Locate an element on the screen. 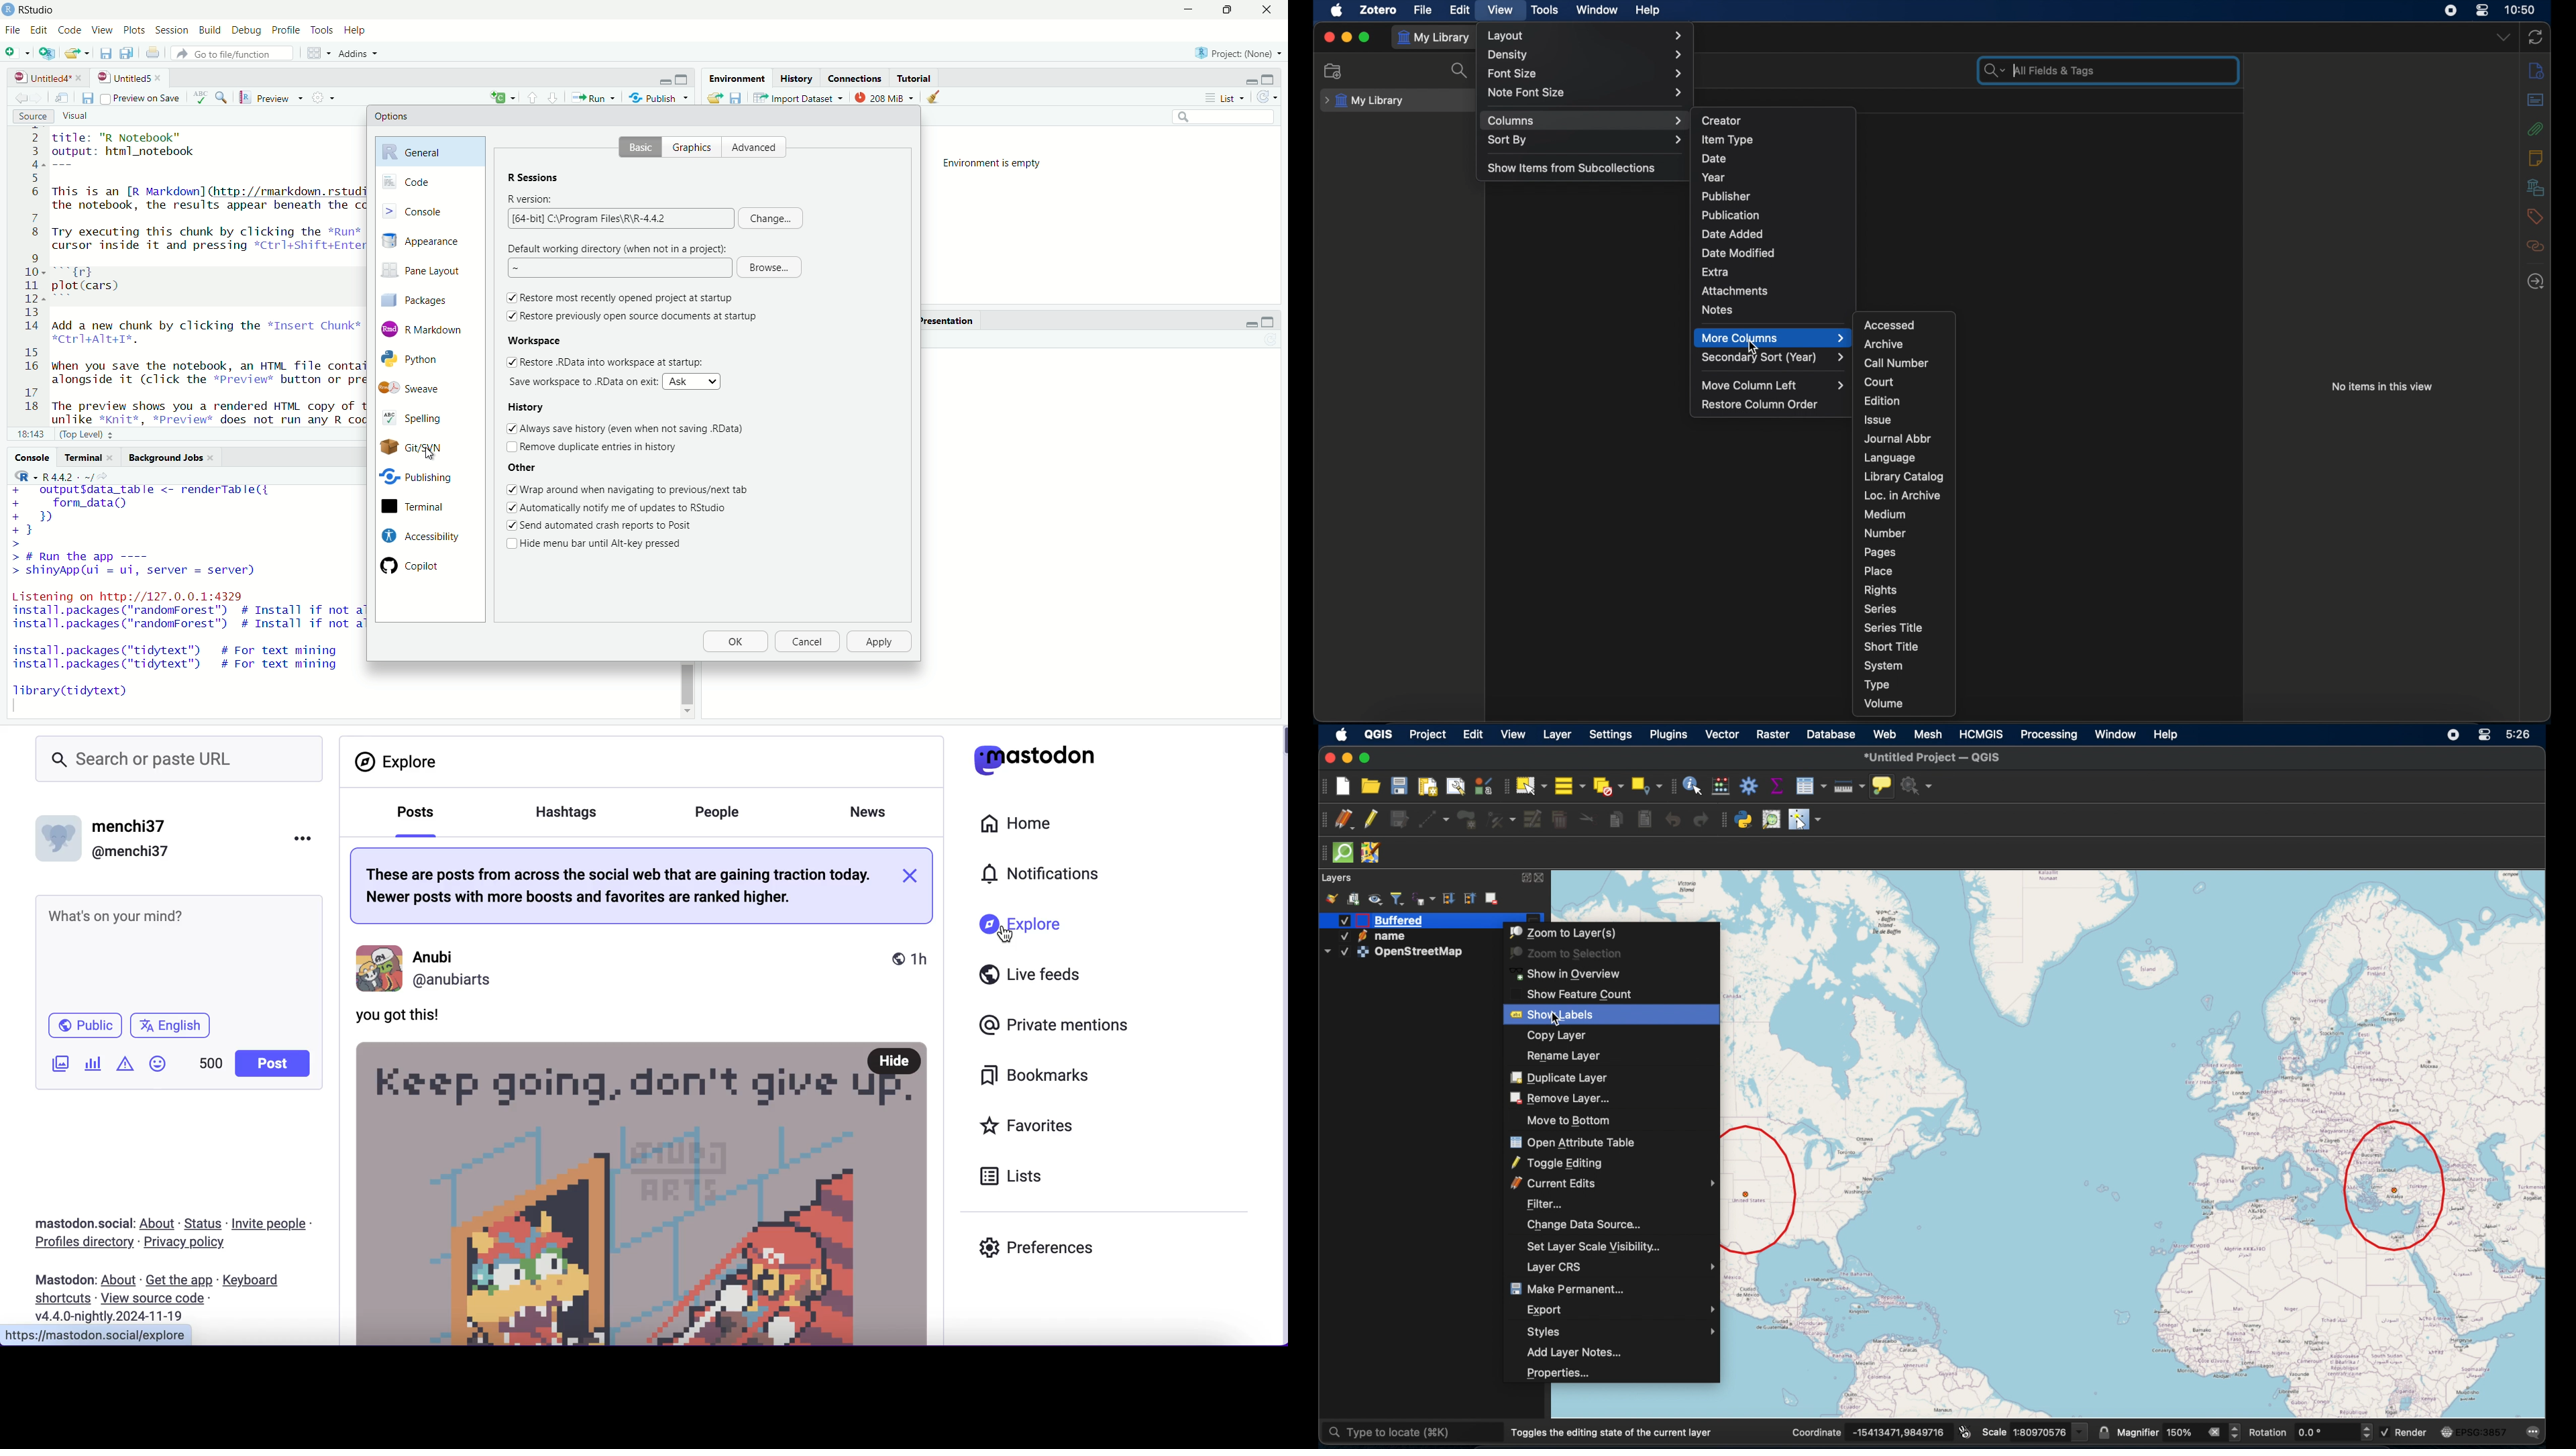 This screenshot has width=2576, height=1456. Wrap around when navigating to previous/next tab is located at coordinates (637, 489).